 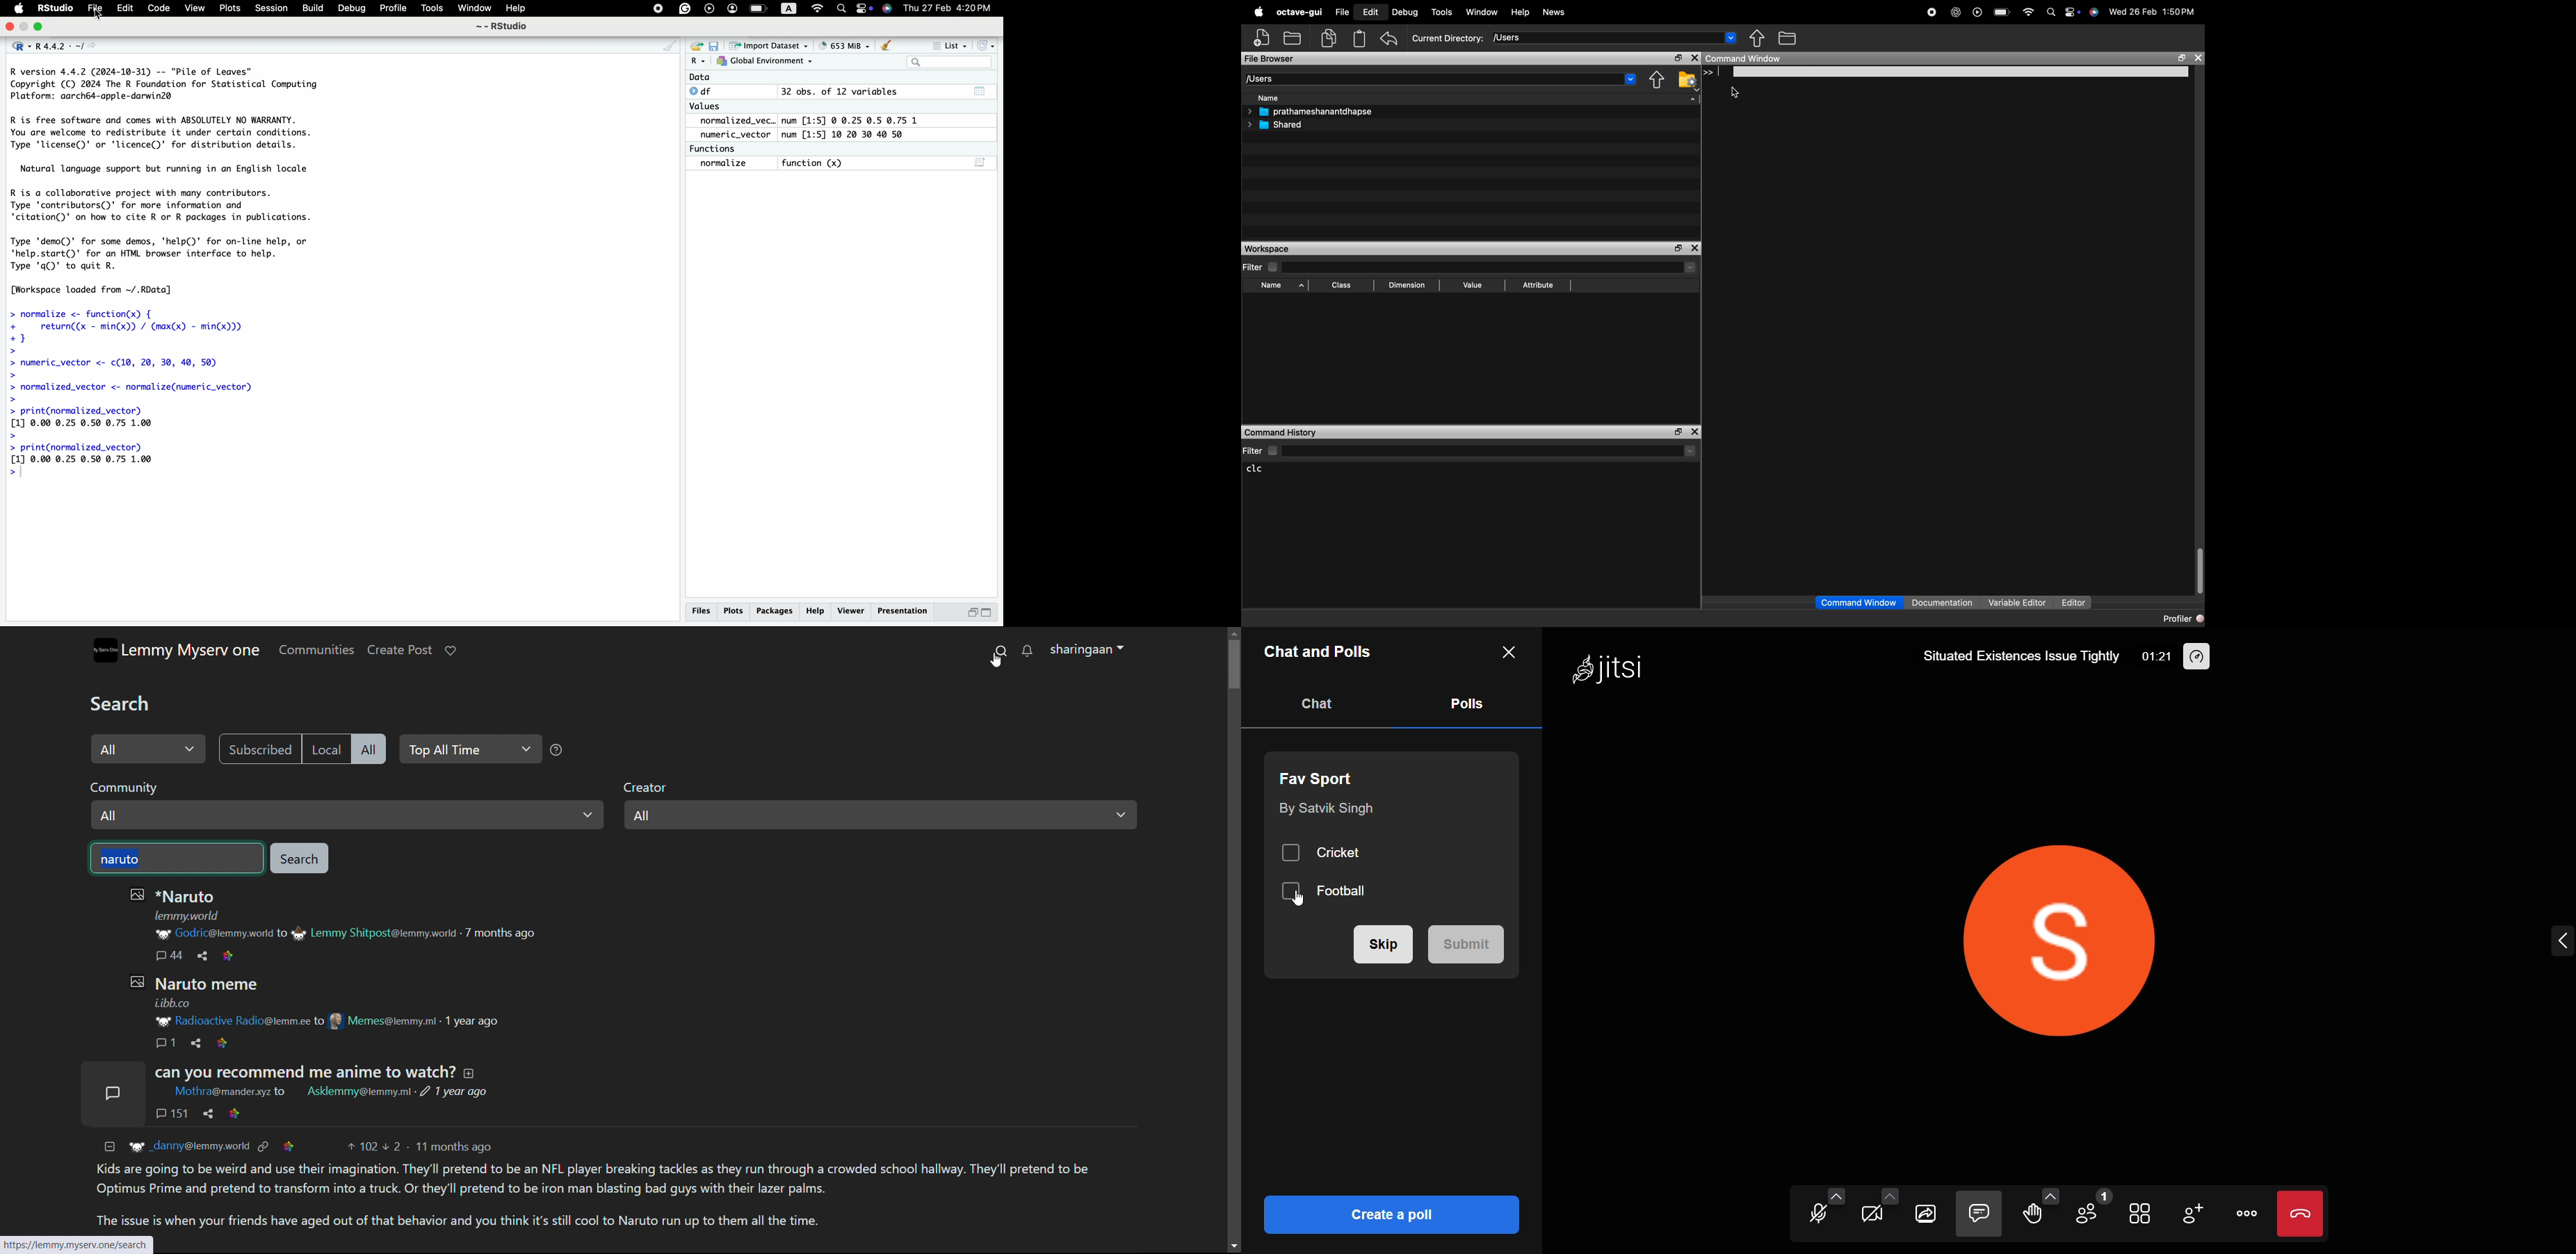 I want to click on Sessions, so click(x=272, y=9).